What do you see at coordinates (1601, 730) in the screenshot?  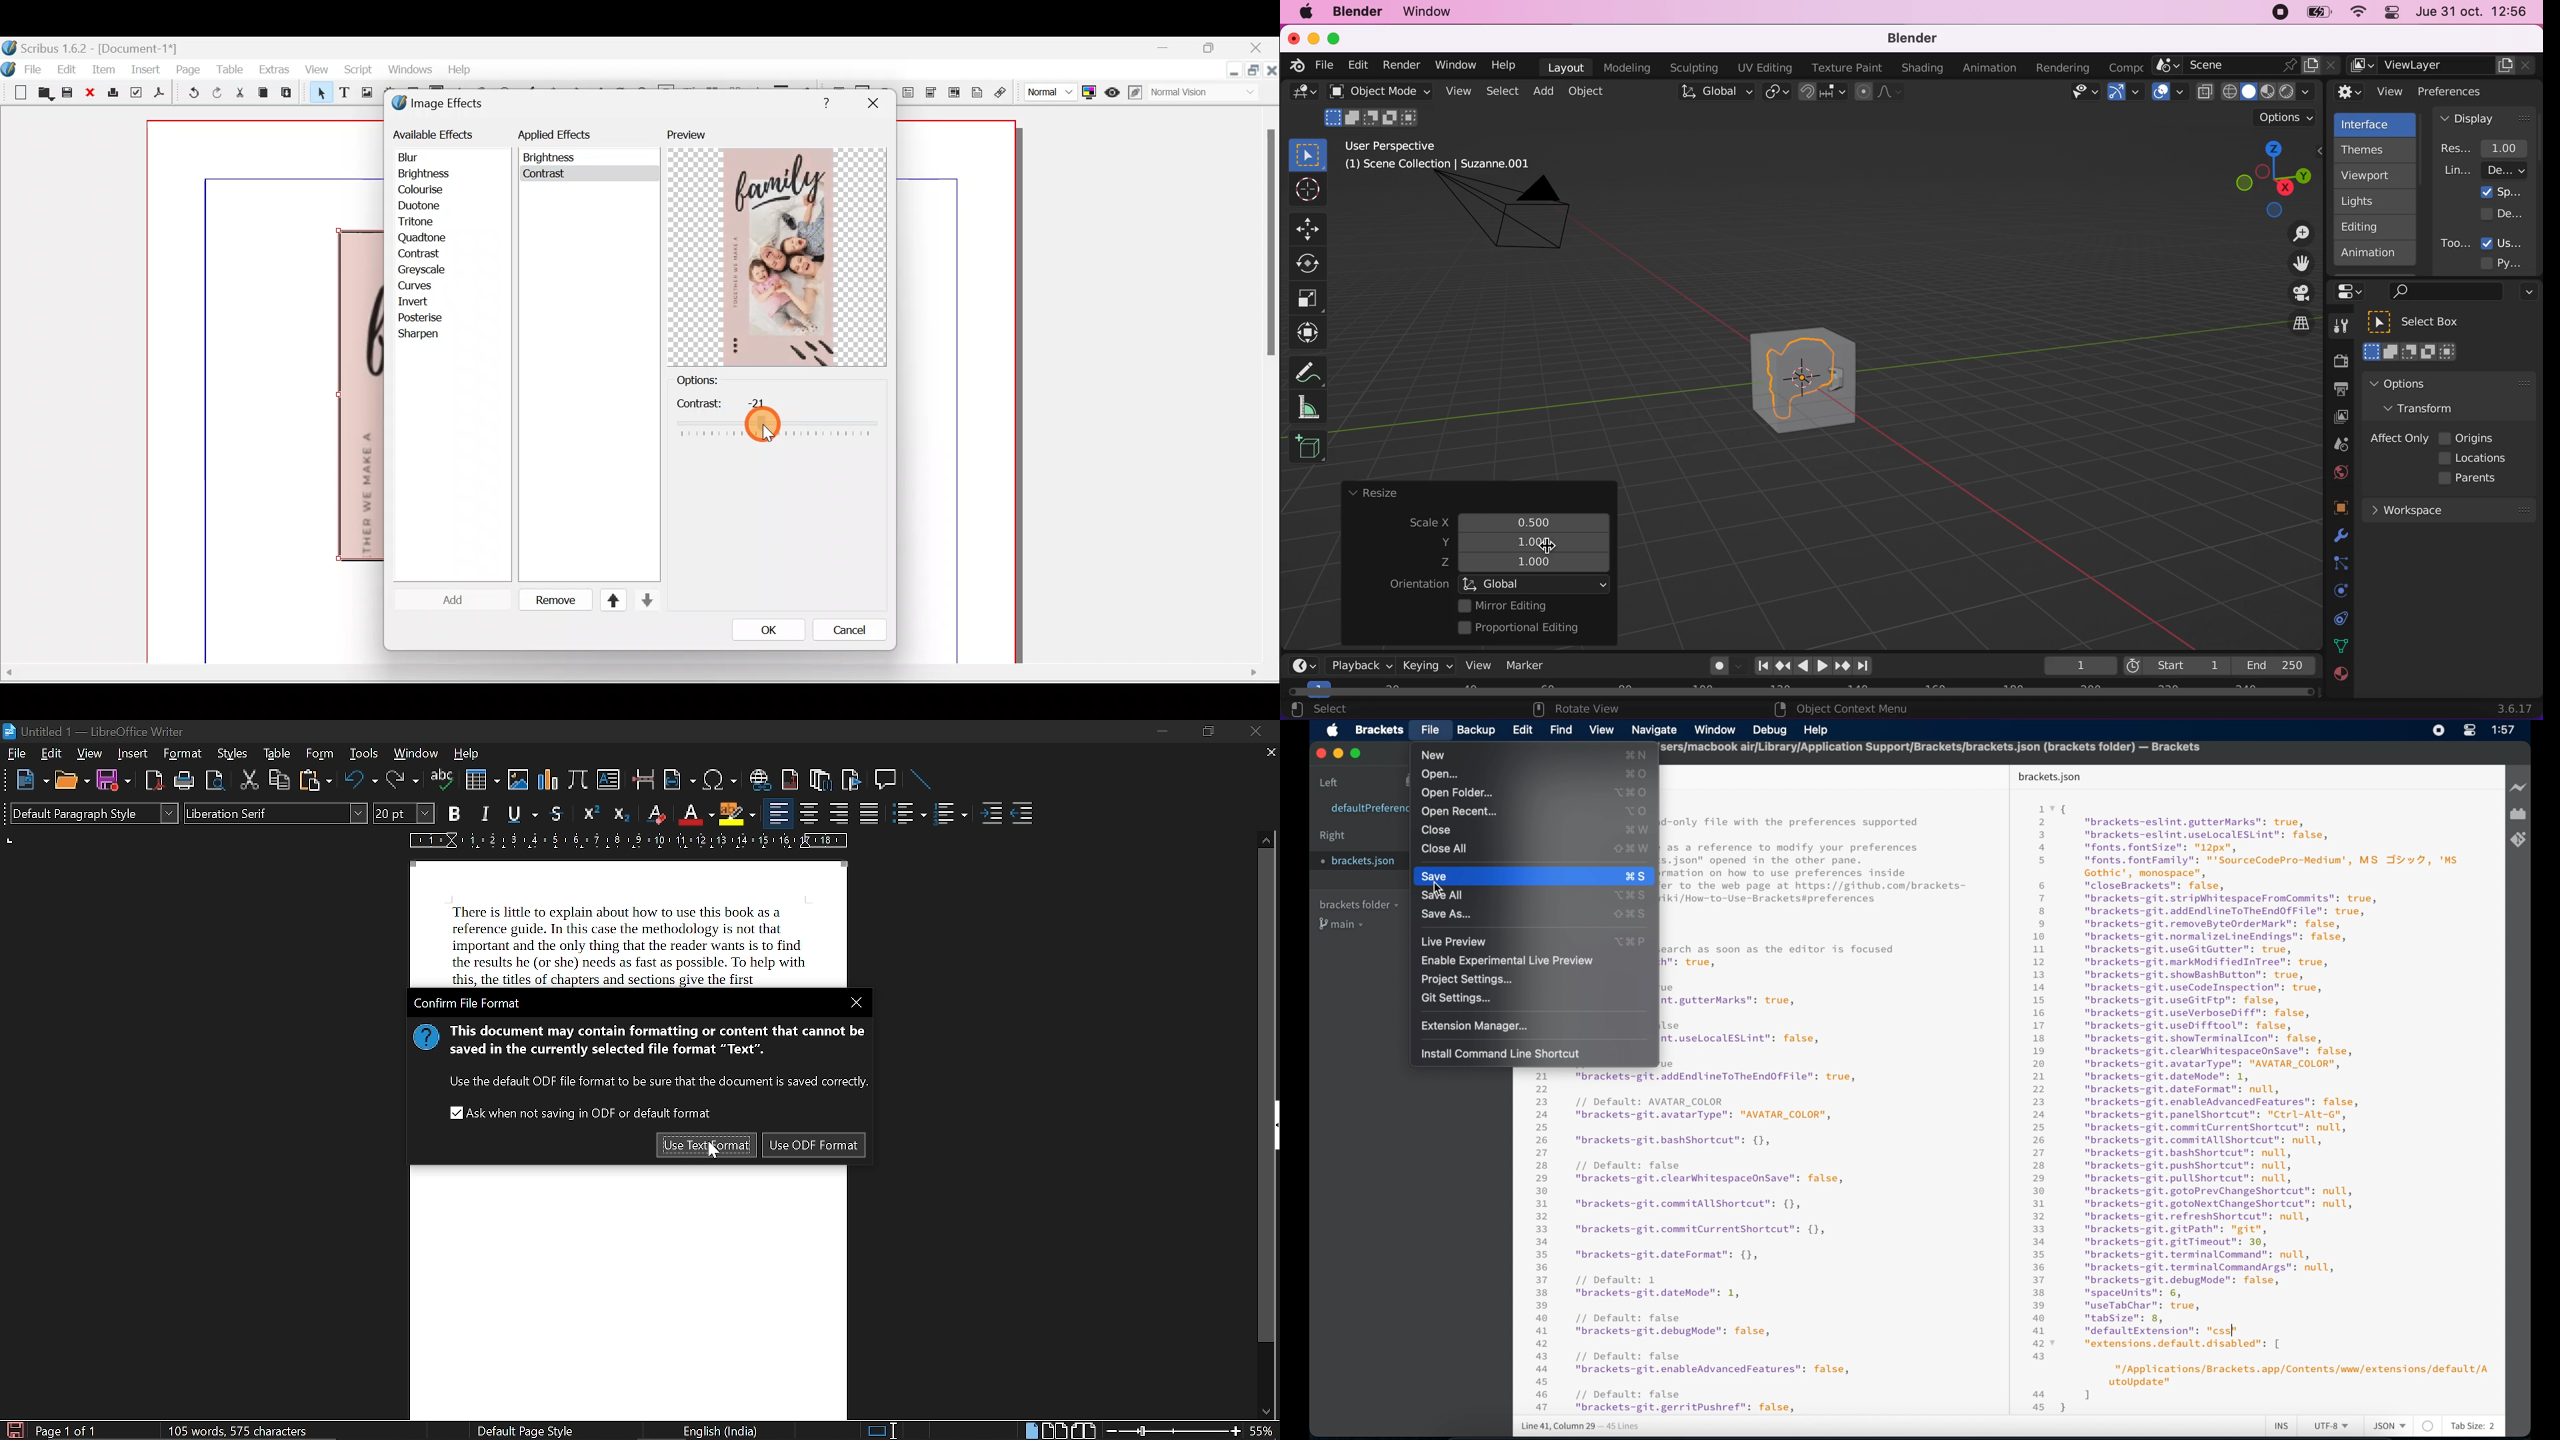 I see `view` at bounding box center [1601, 730].